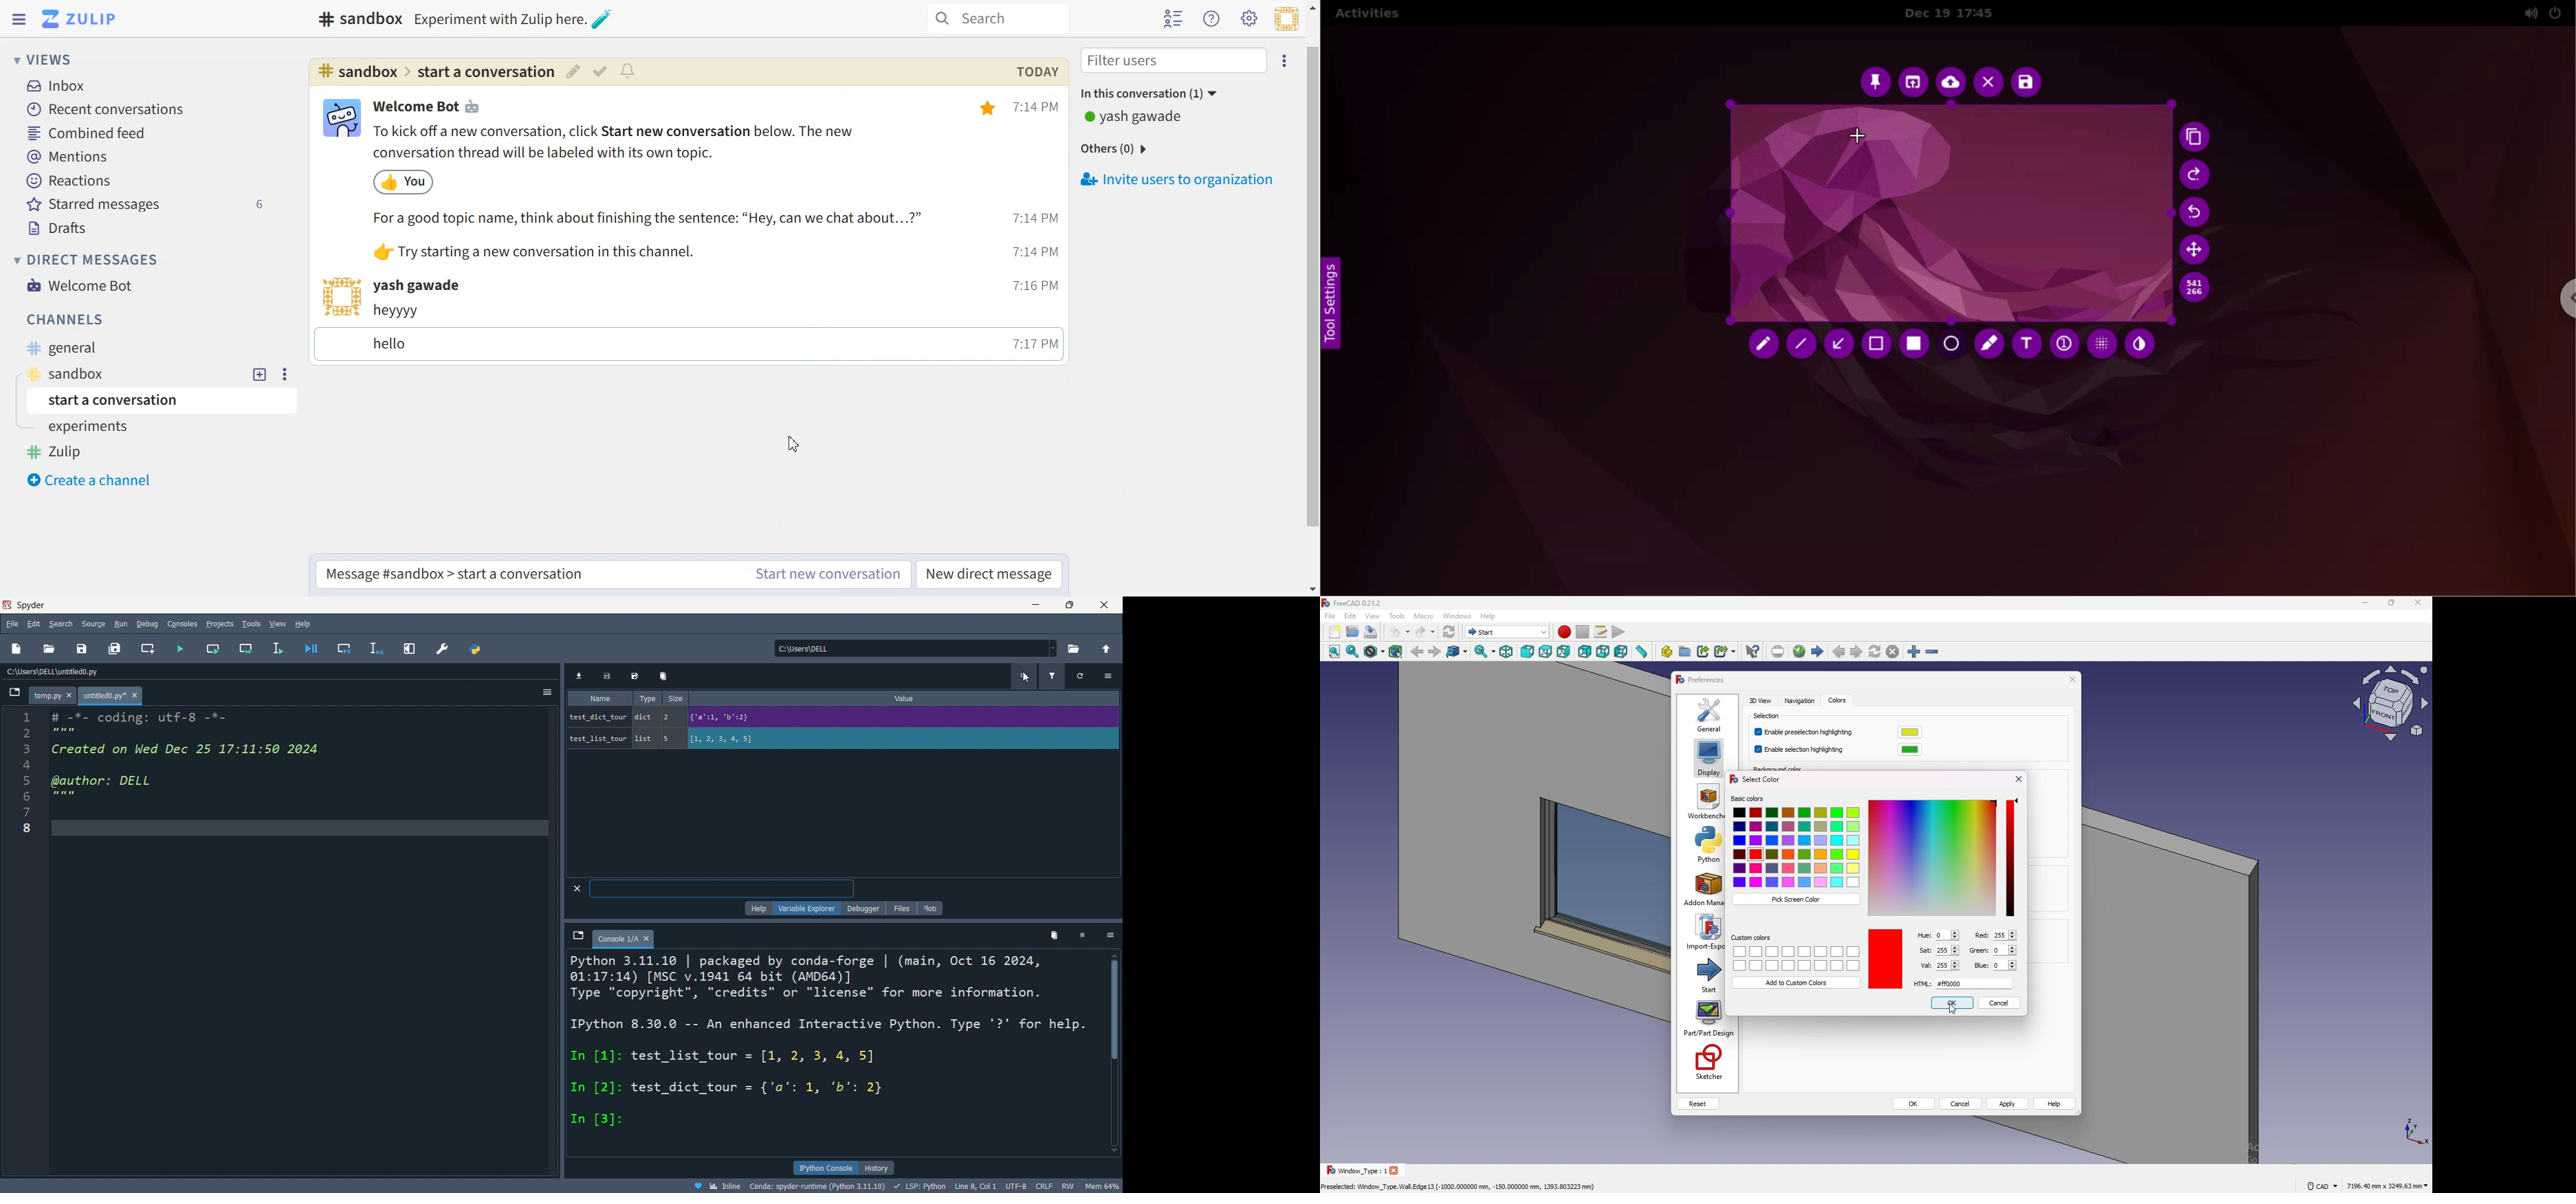  What do you see at coordinates (1485, 652) in the screenshot?
I see `sync view` at bounding box center [1485, 652].